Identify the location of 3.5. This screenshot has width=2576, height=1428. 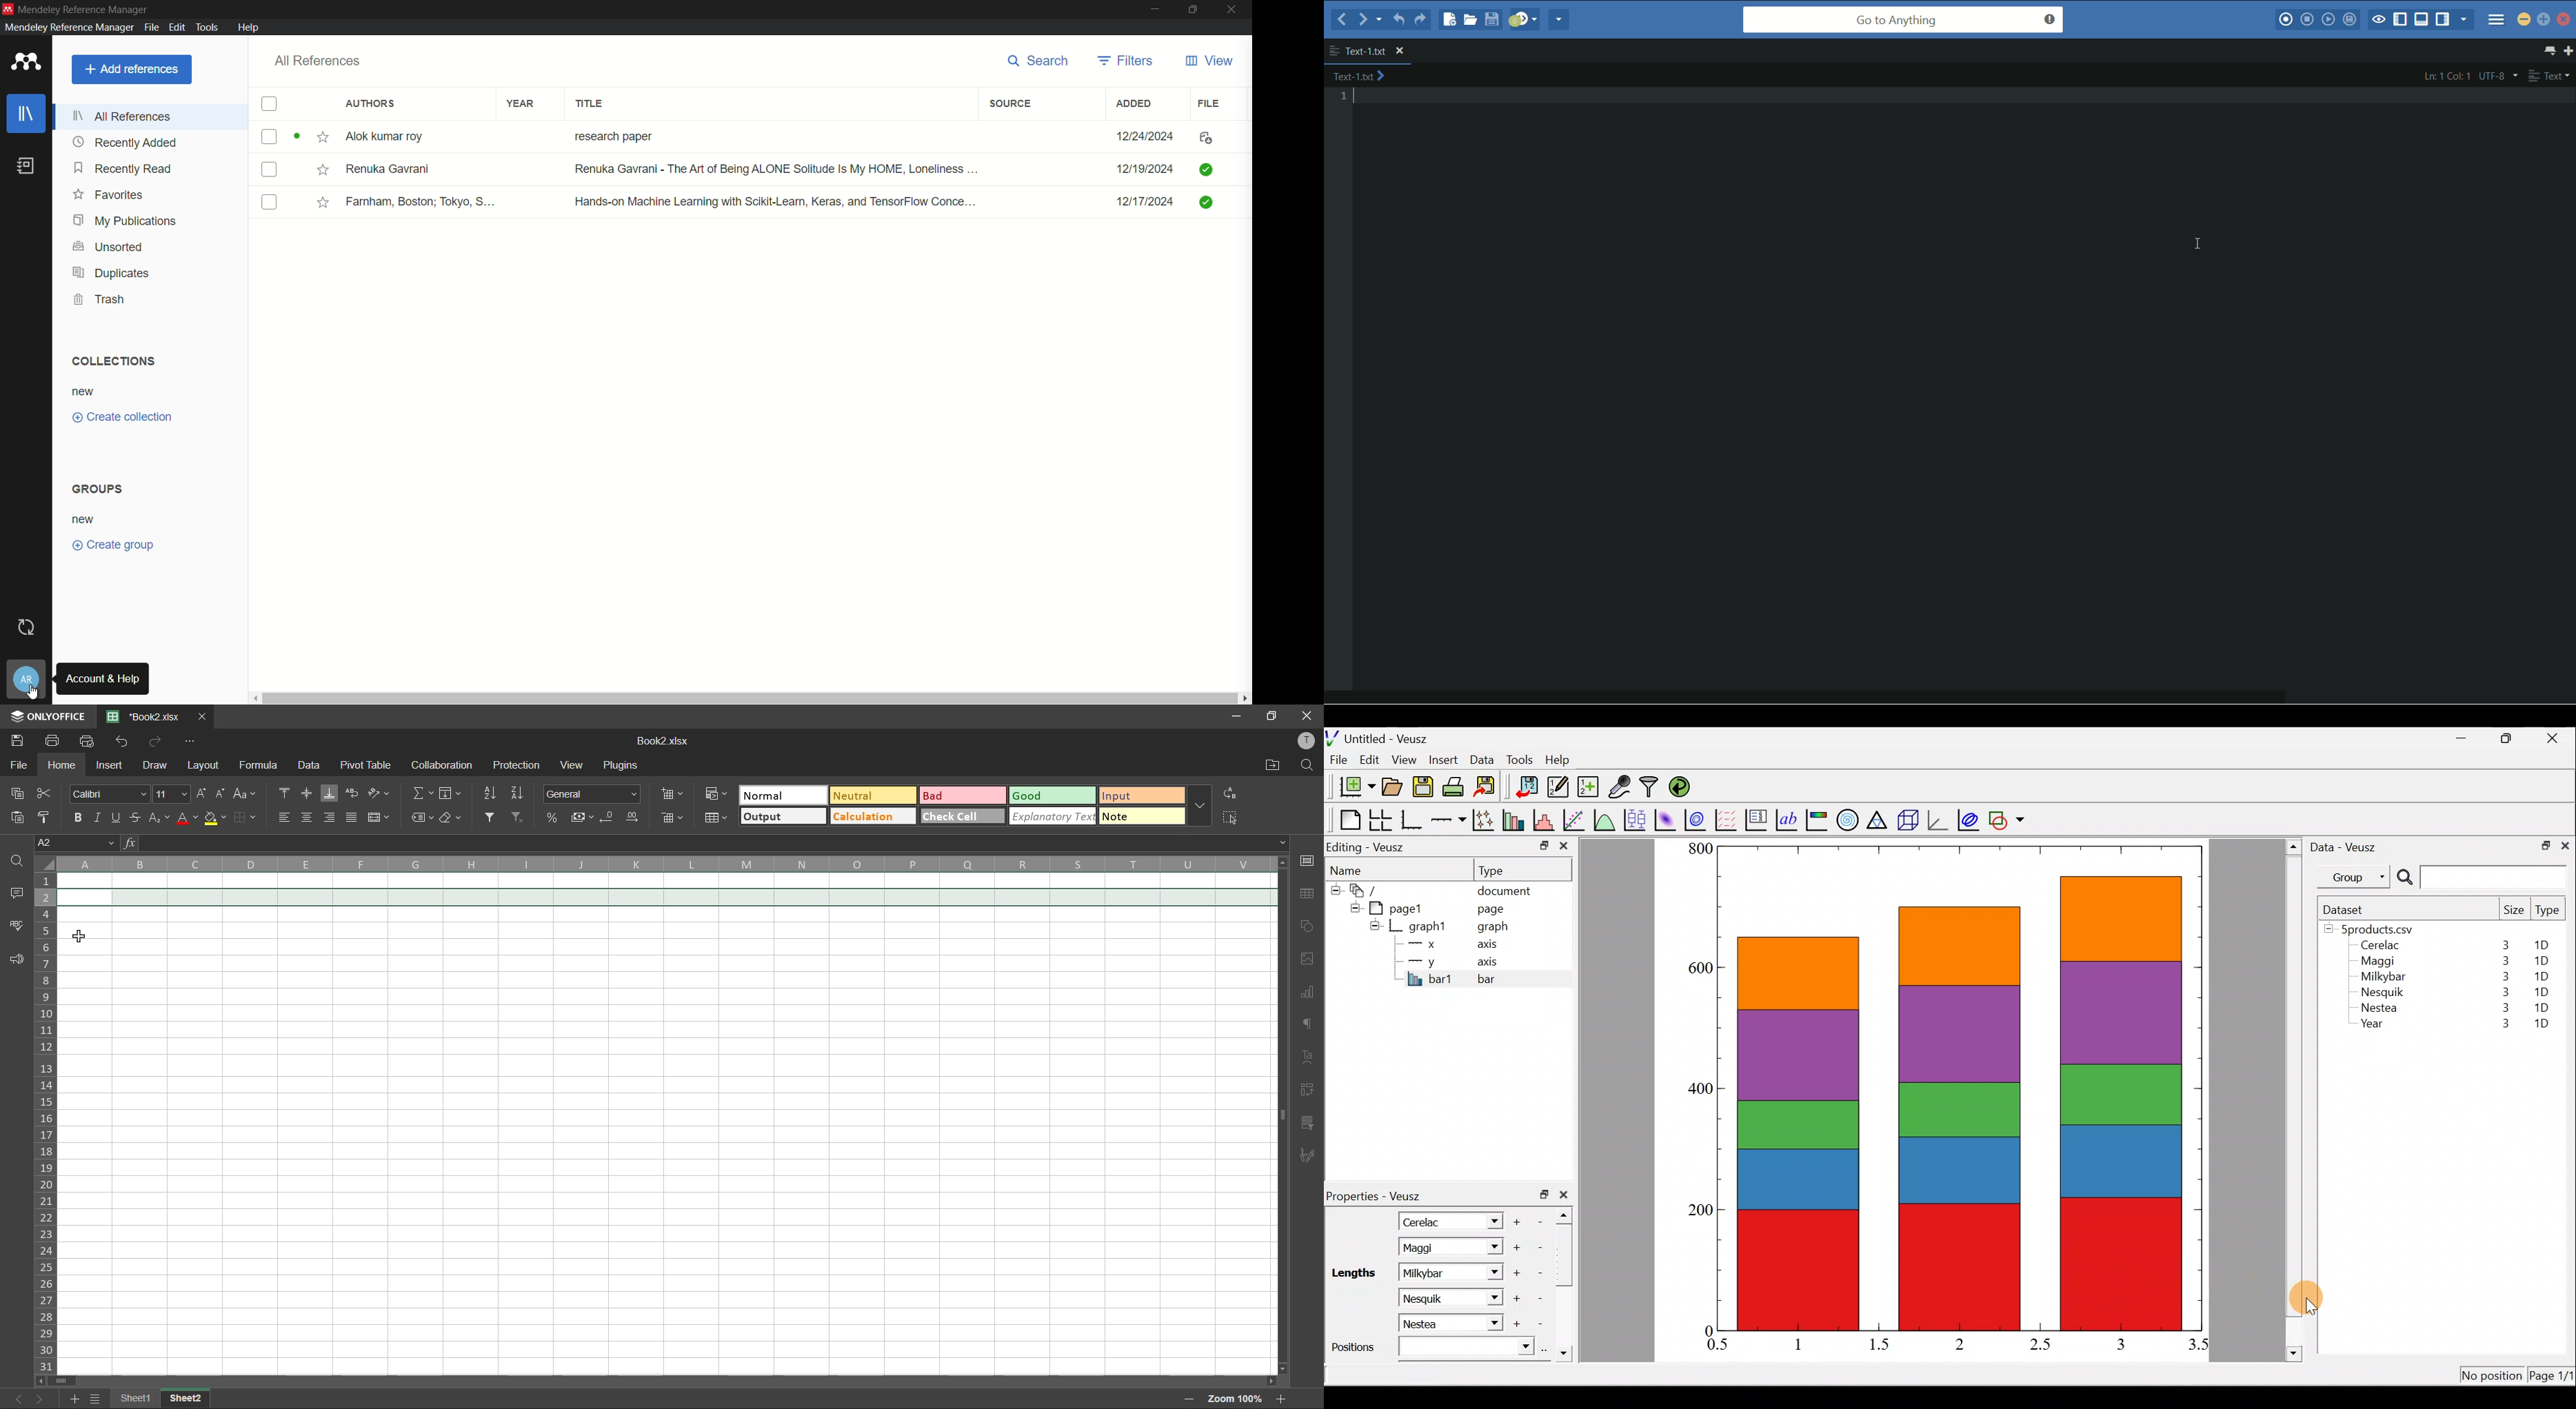
(2200, 1347).